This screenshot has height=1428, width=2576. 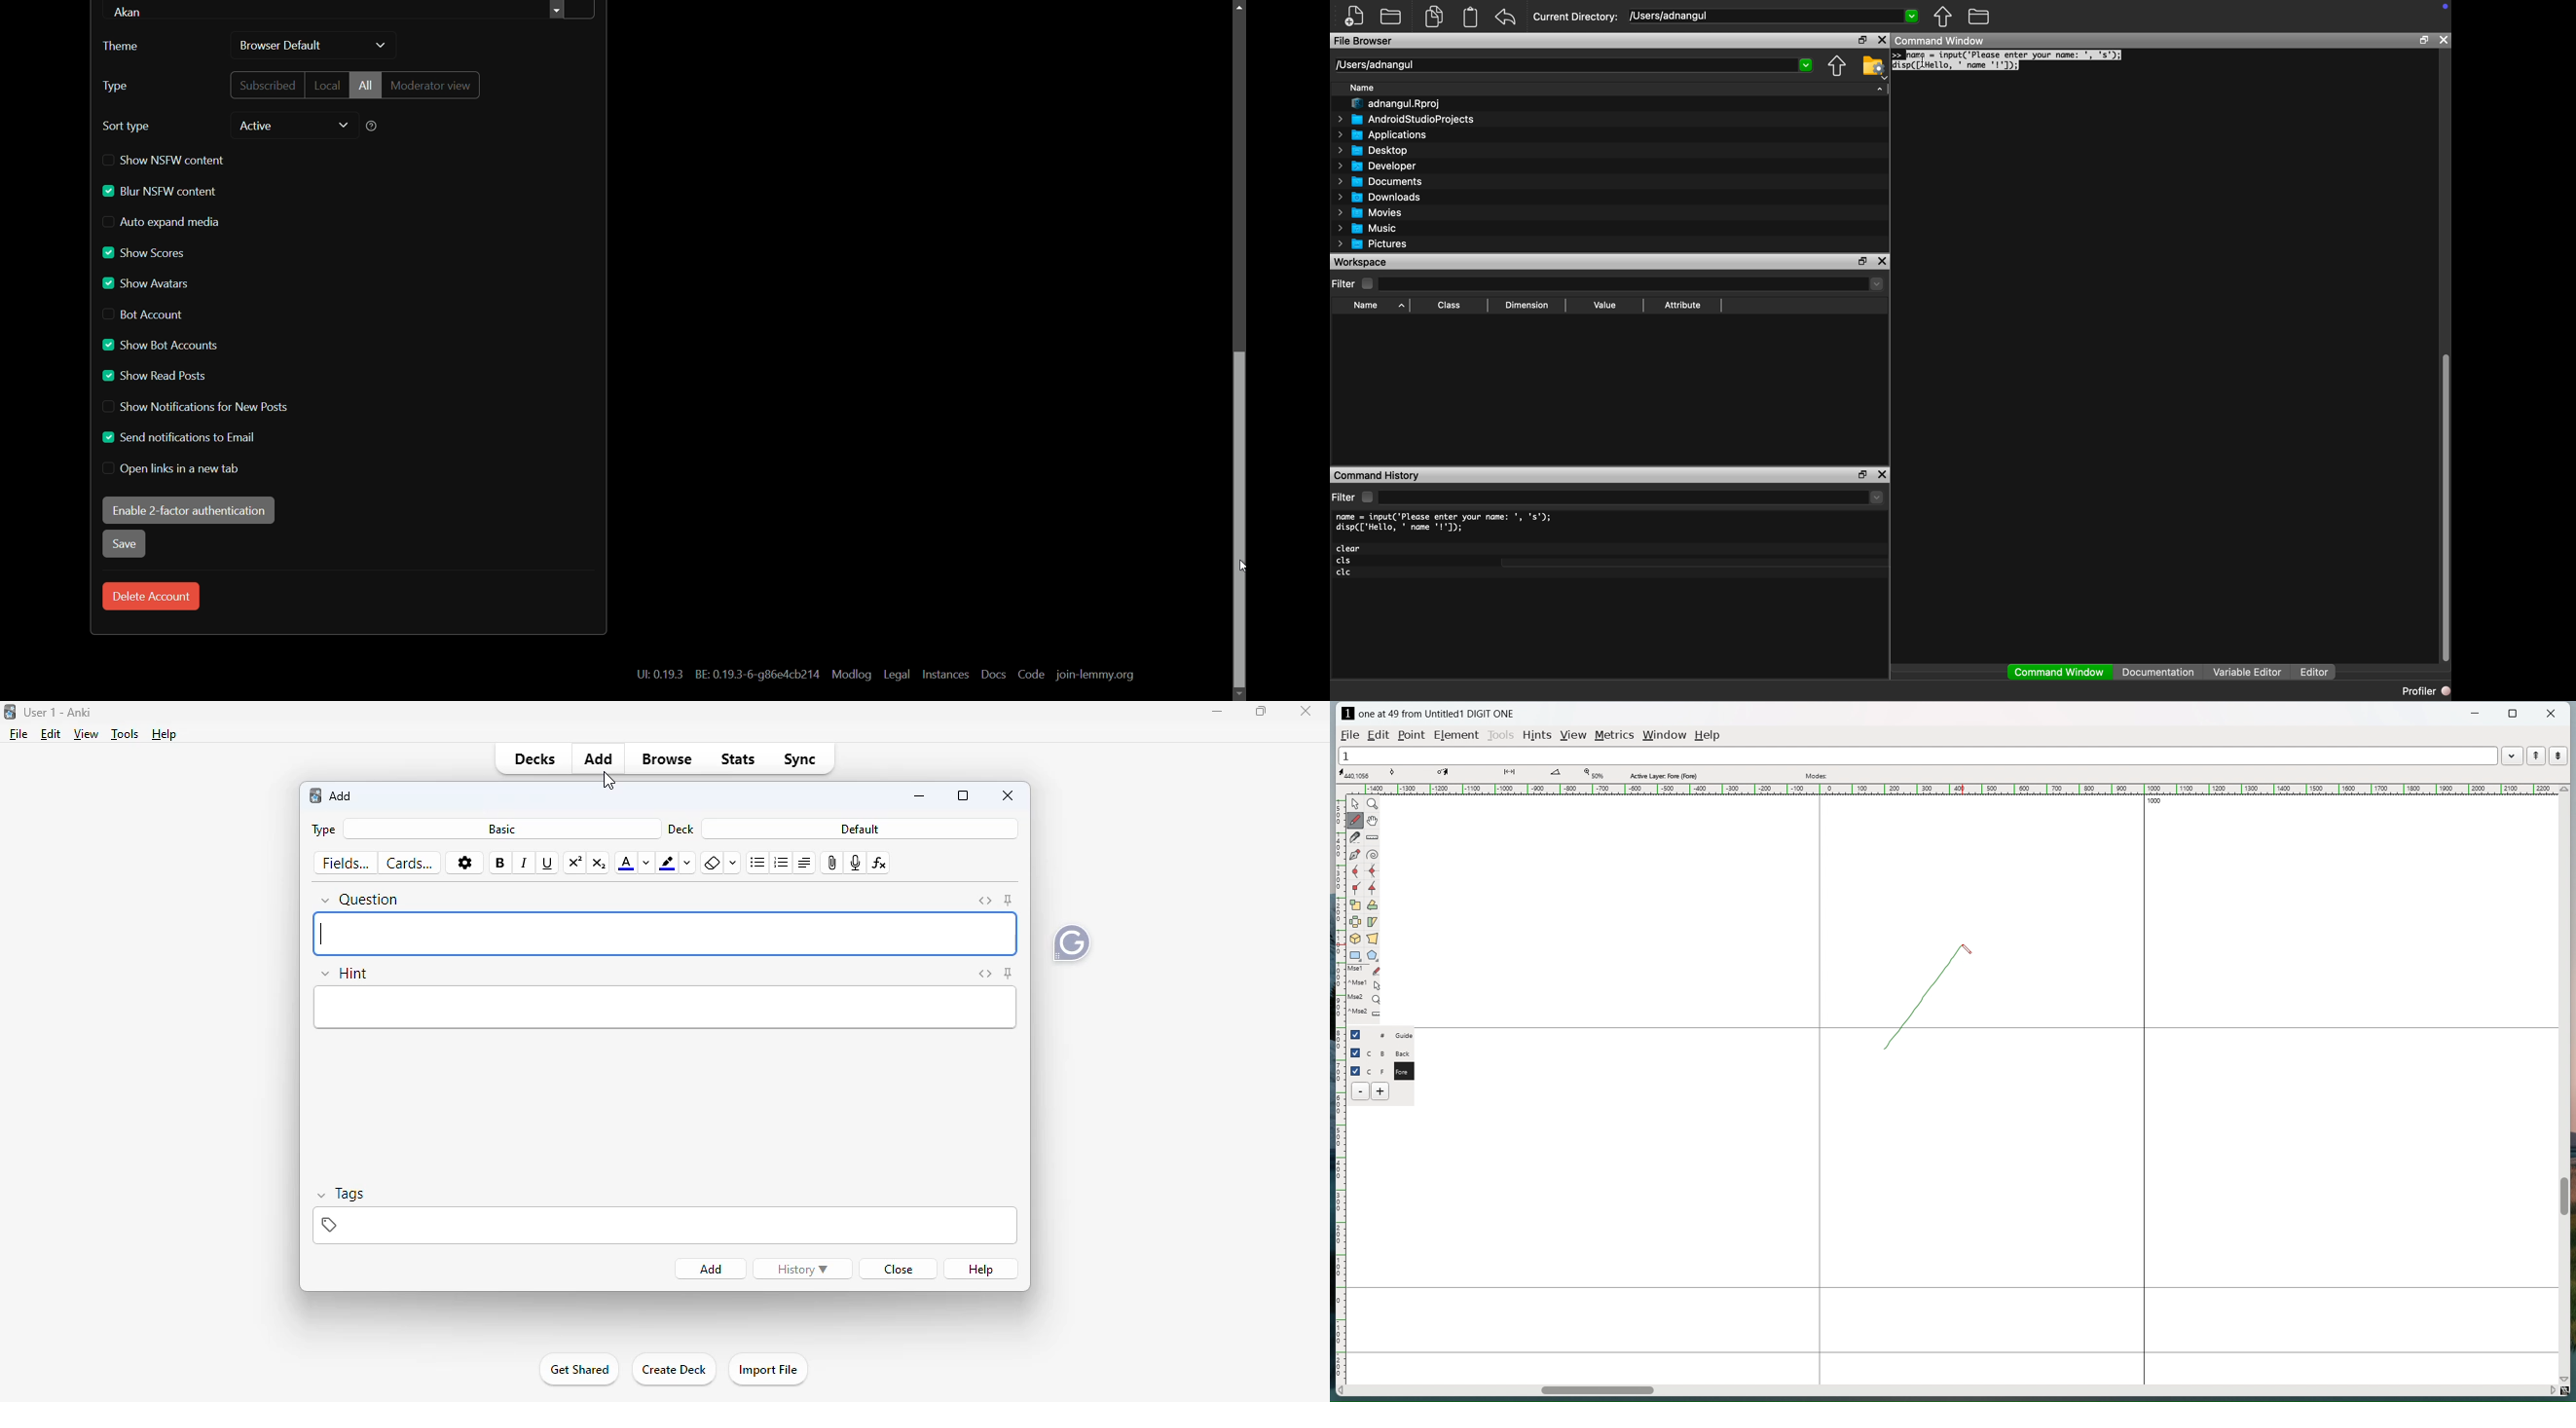 I want to click on subscribed, so click(x=268, y=84).